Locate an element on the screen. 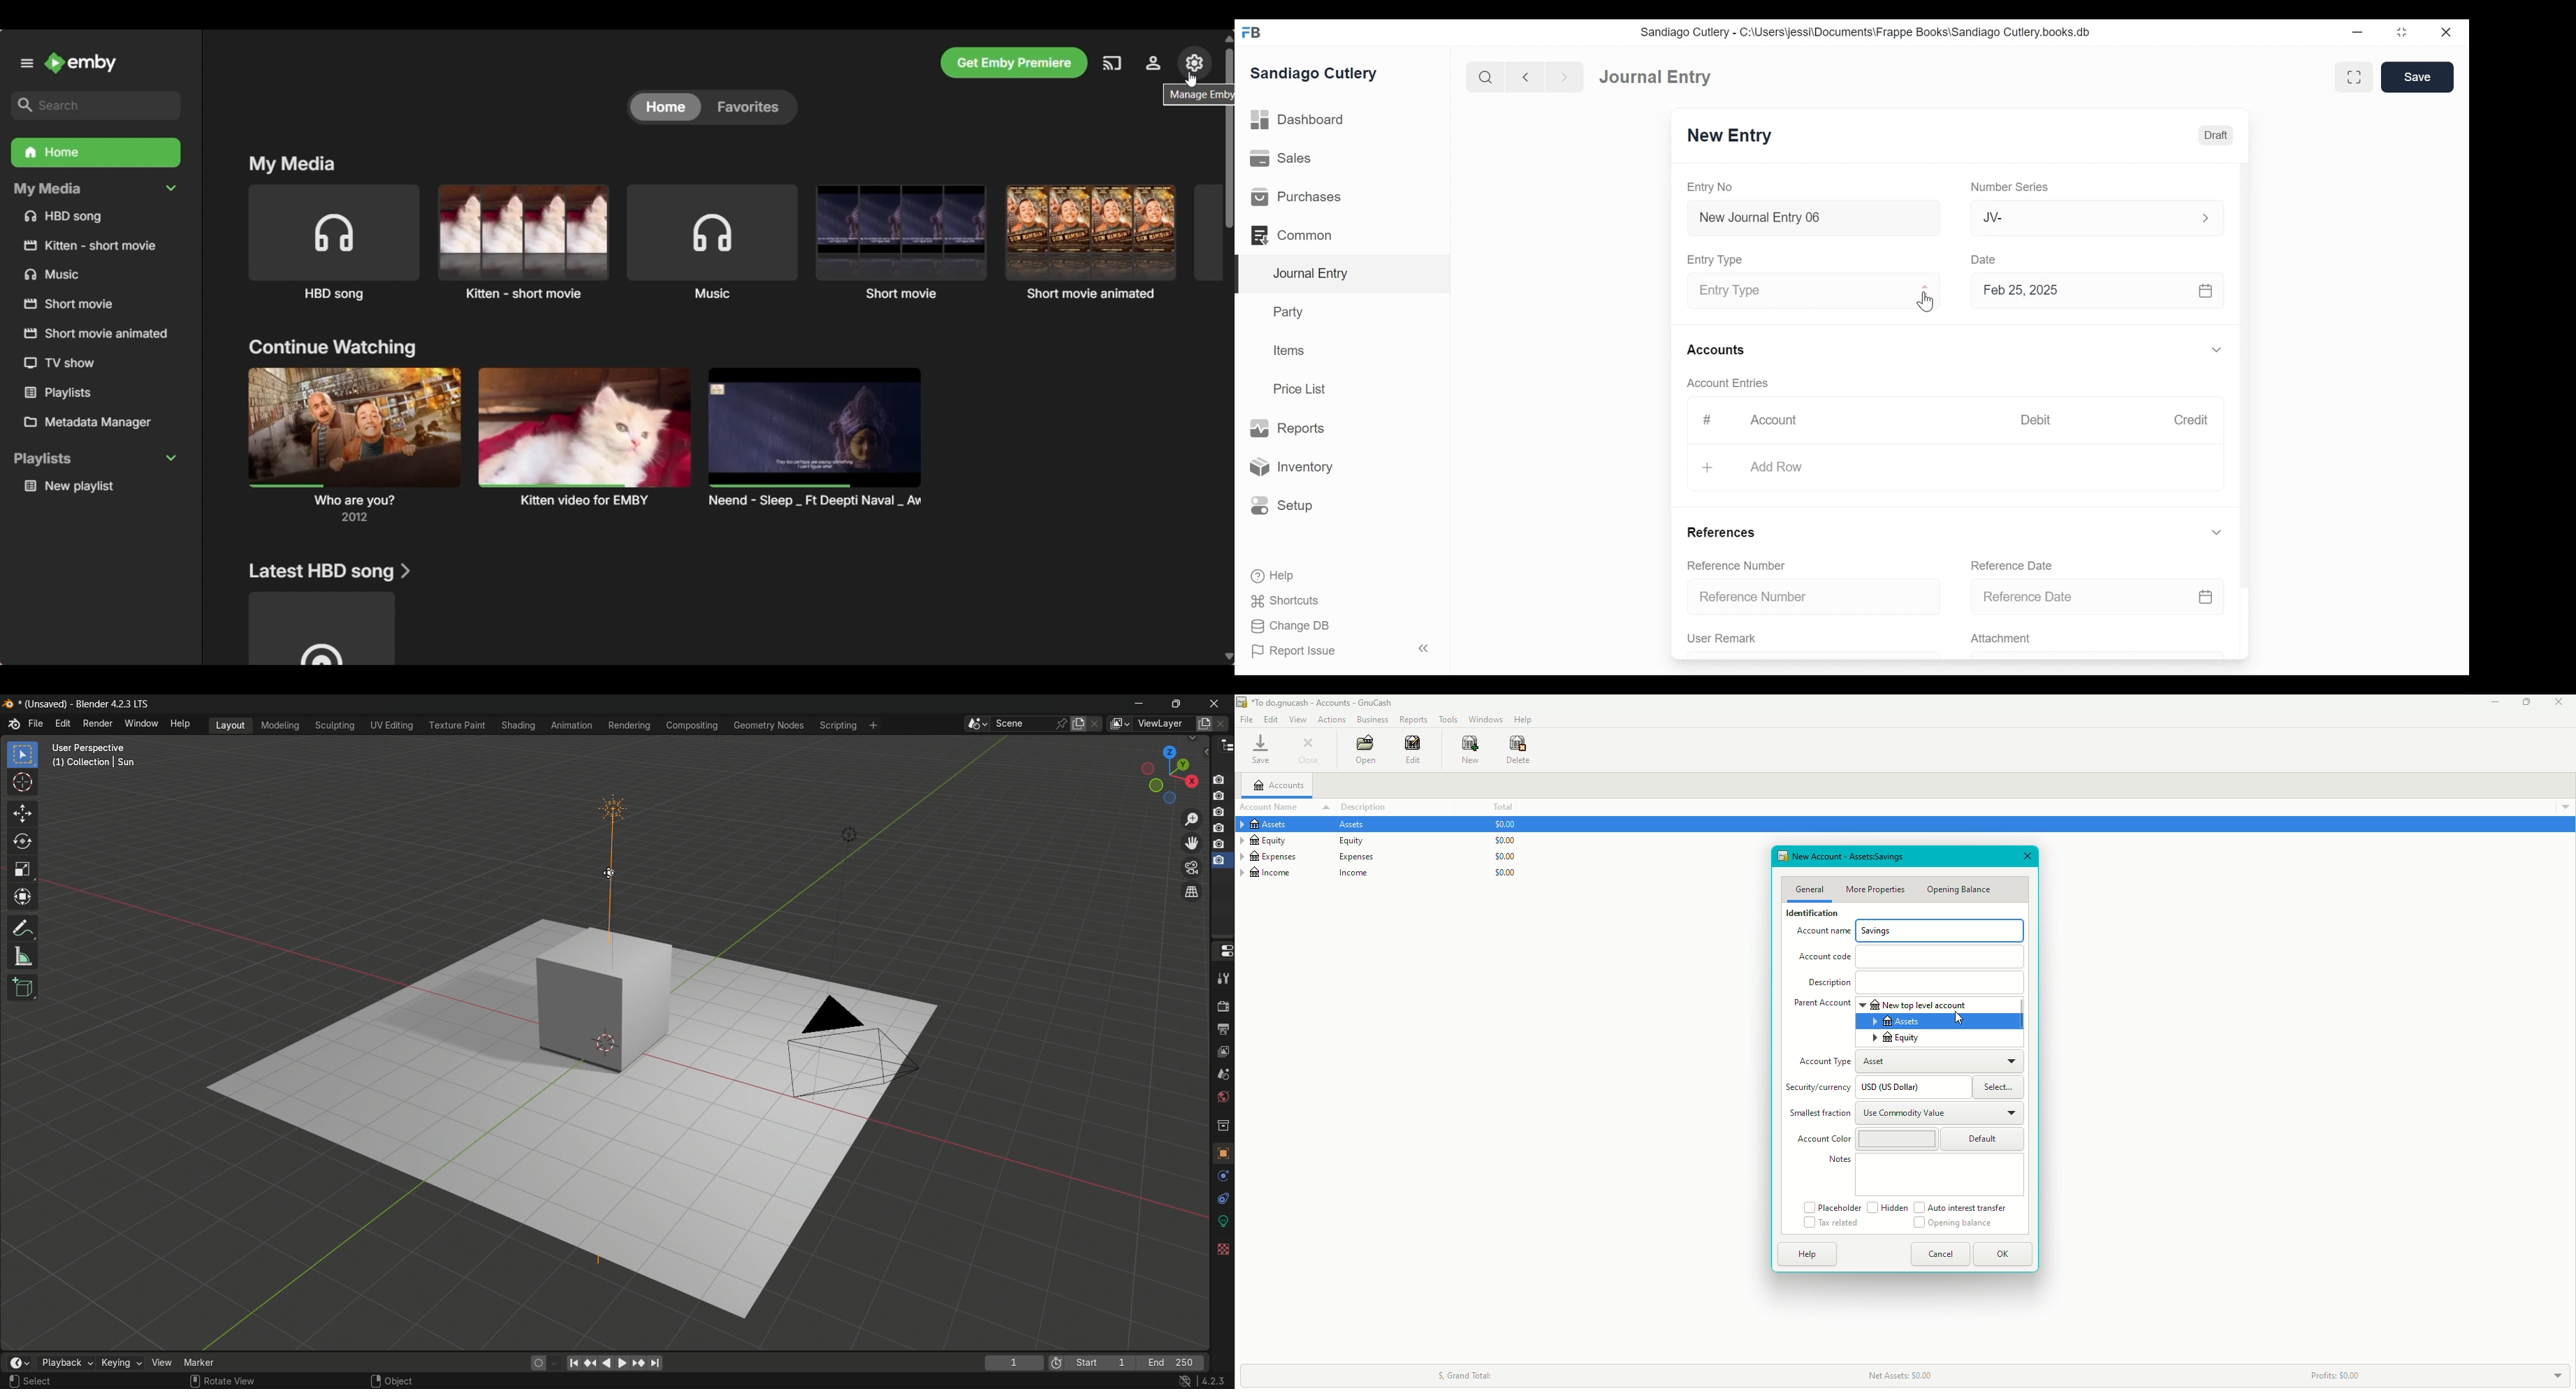 The height and width of the screenshot is (1400, 2576). User Remark is located at coordinates (1722, 638).